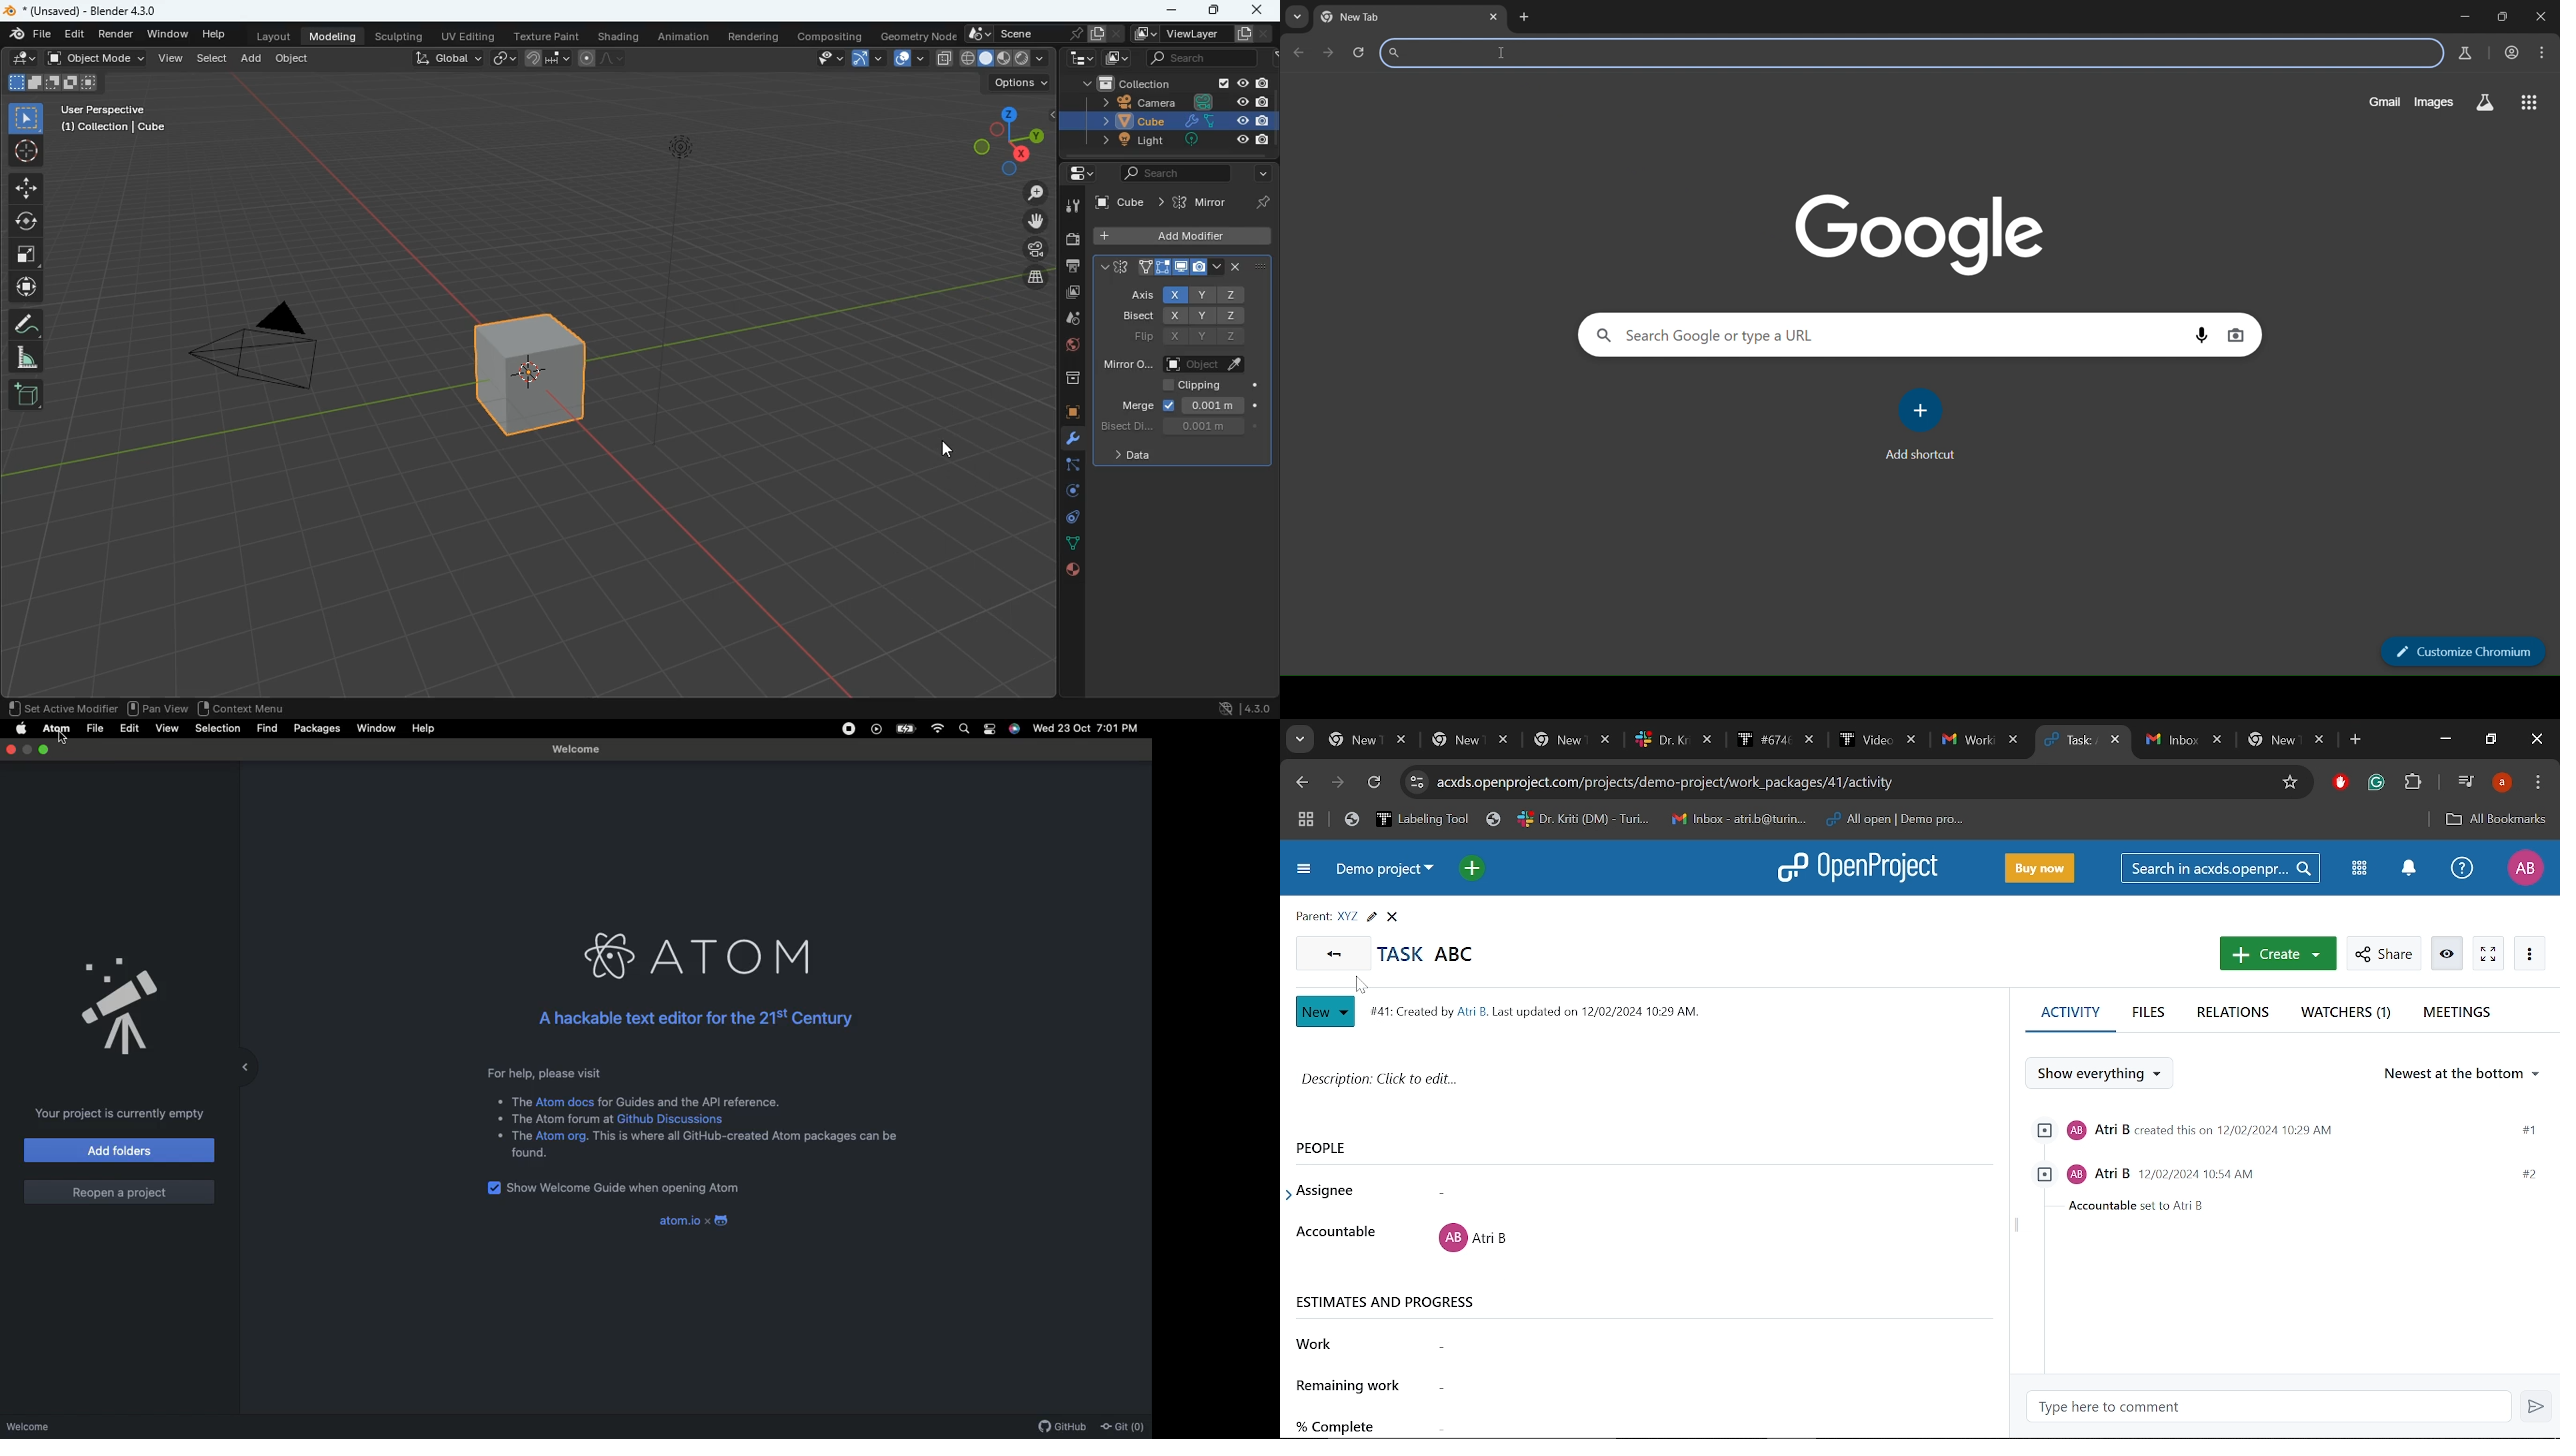 The height and width of the screenshot is (1456, 2576). Describe the element at coordinates (1207, 337) in the screenshot. I see `xyz` at that location.